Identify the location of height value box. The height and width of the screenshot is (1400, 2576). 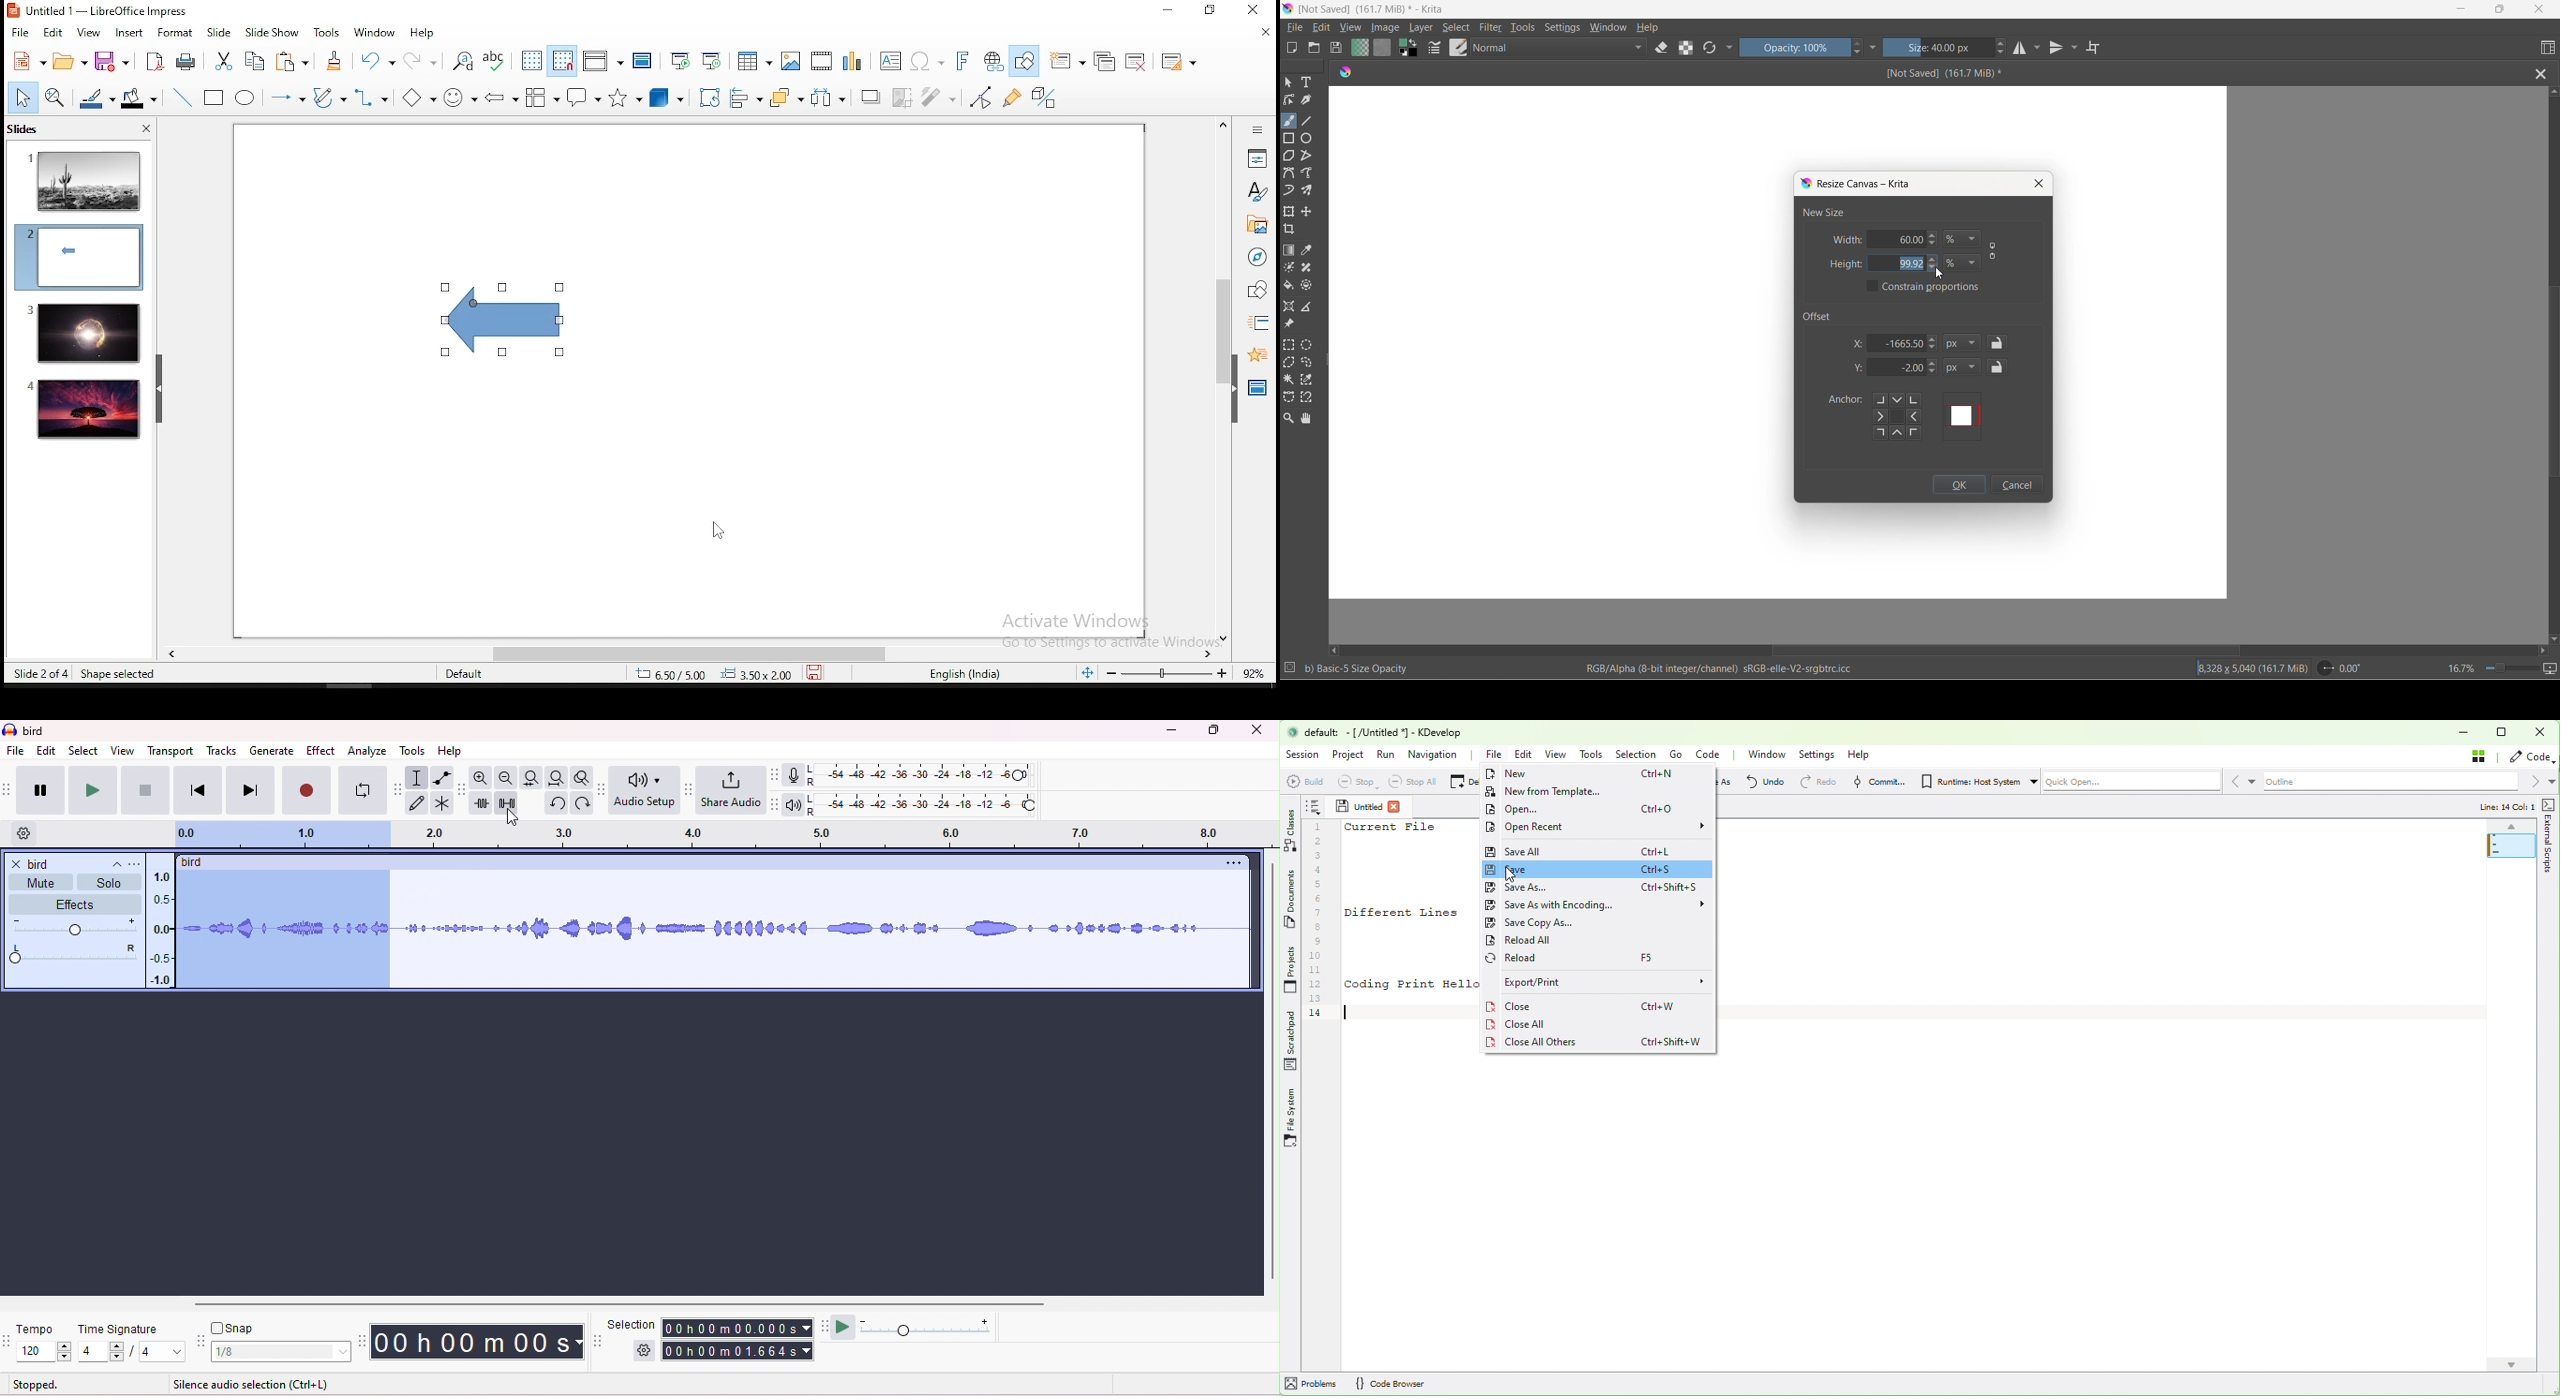
(1881, 264).